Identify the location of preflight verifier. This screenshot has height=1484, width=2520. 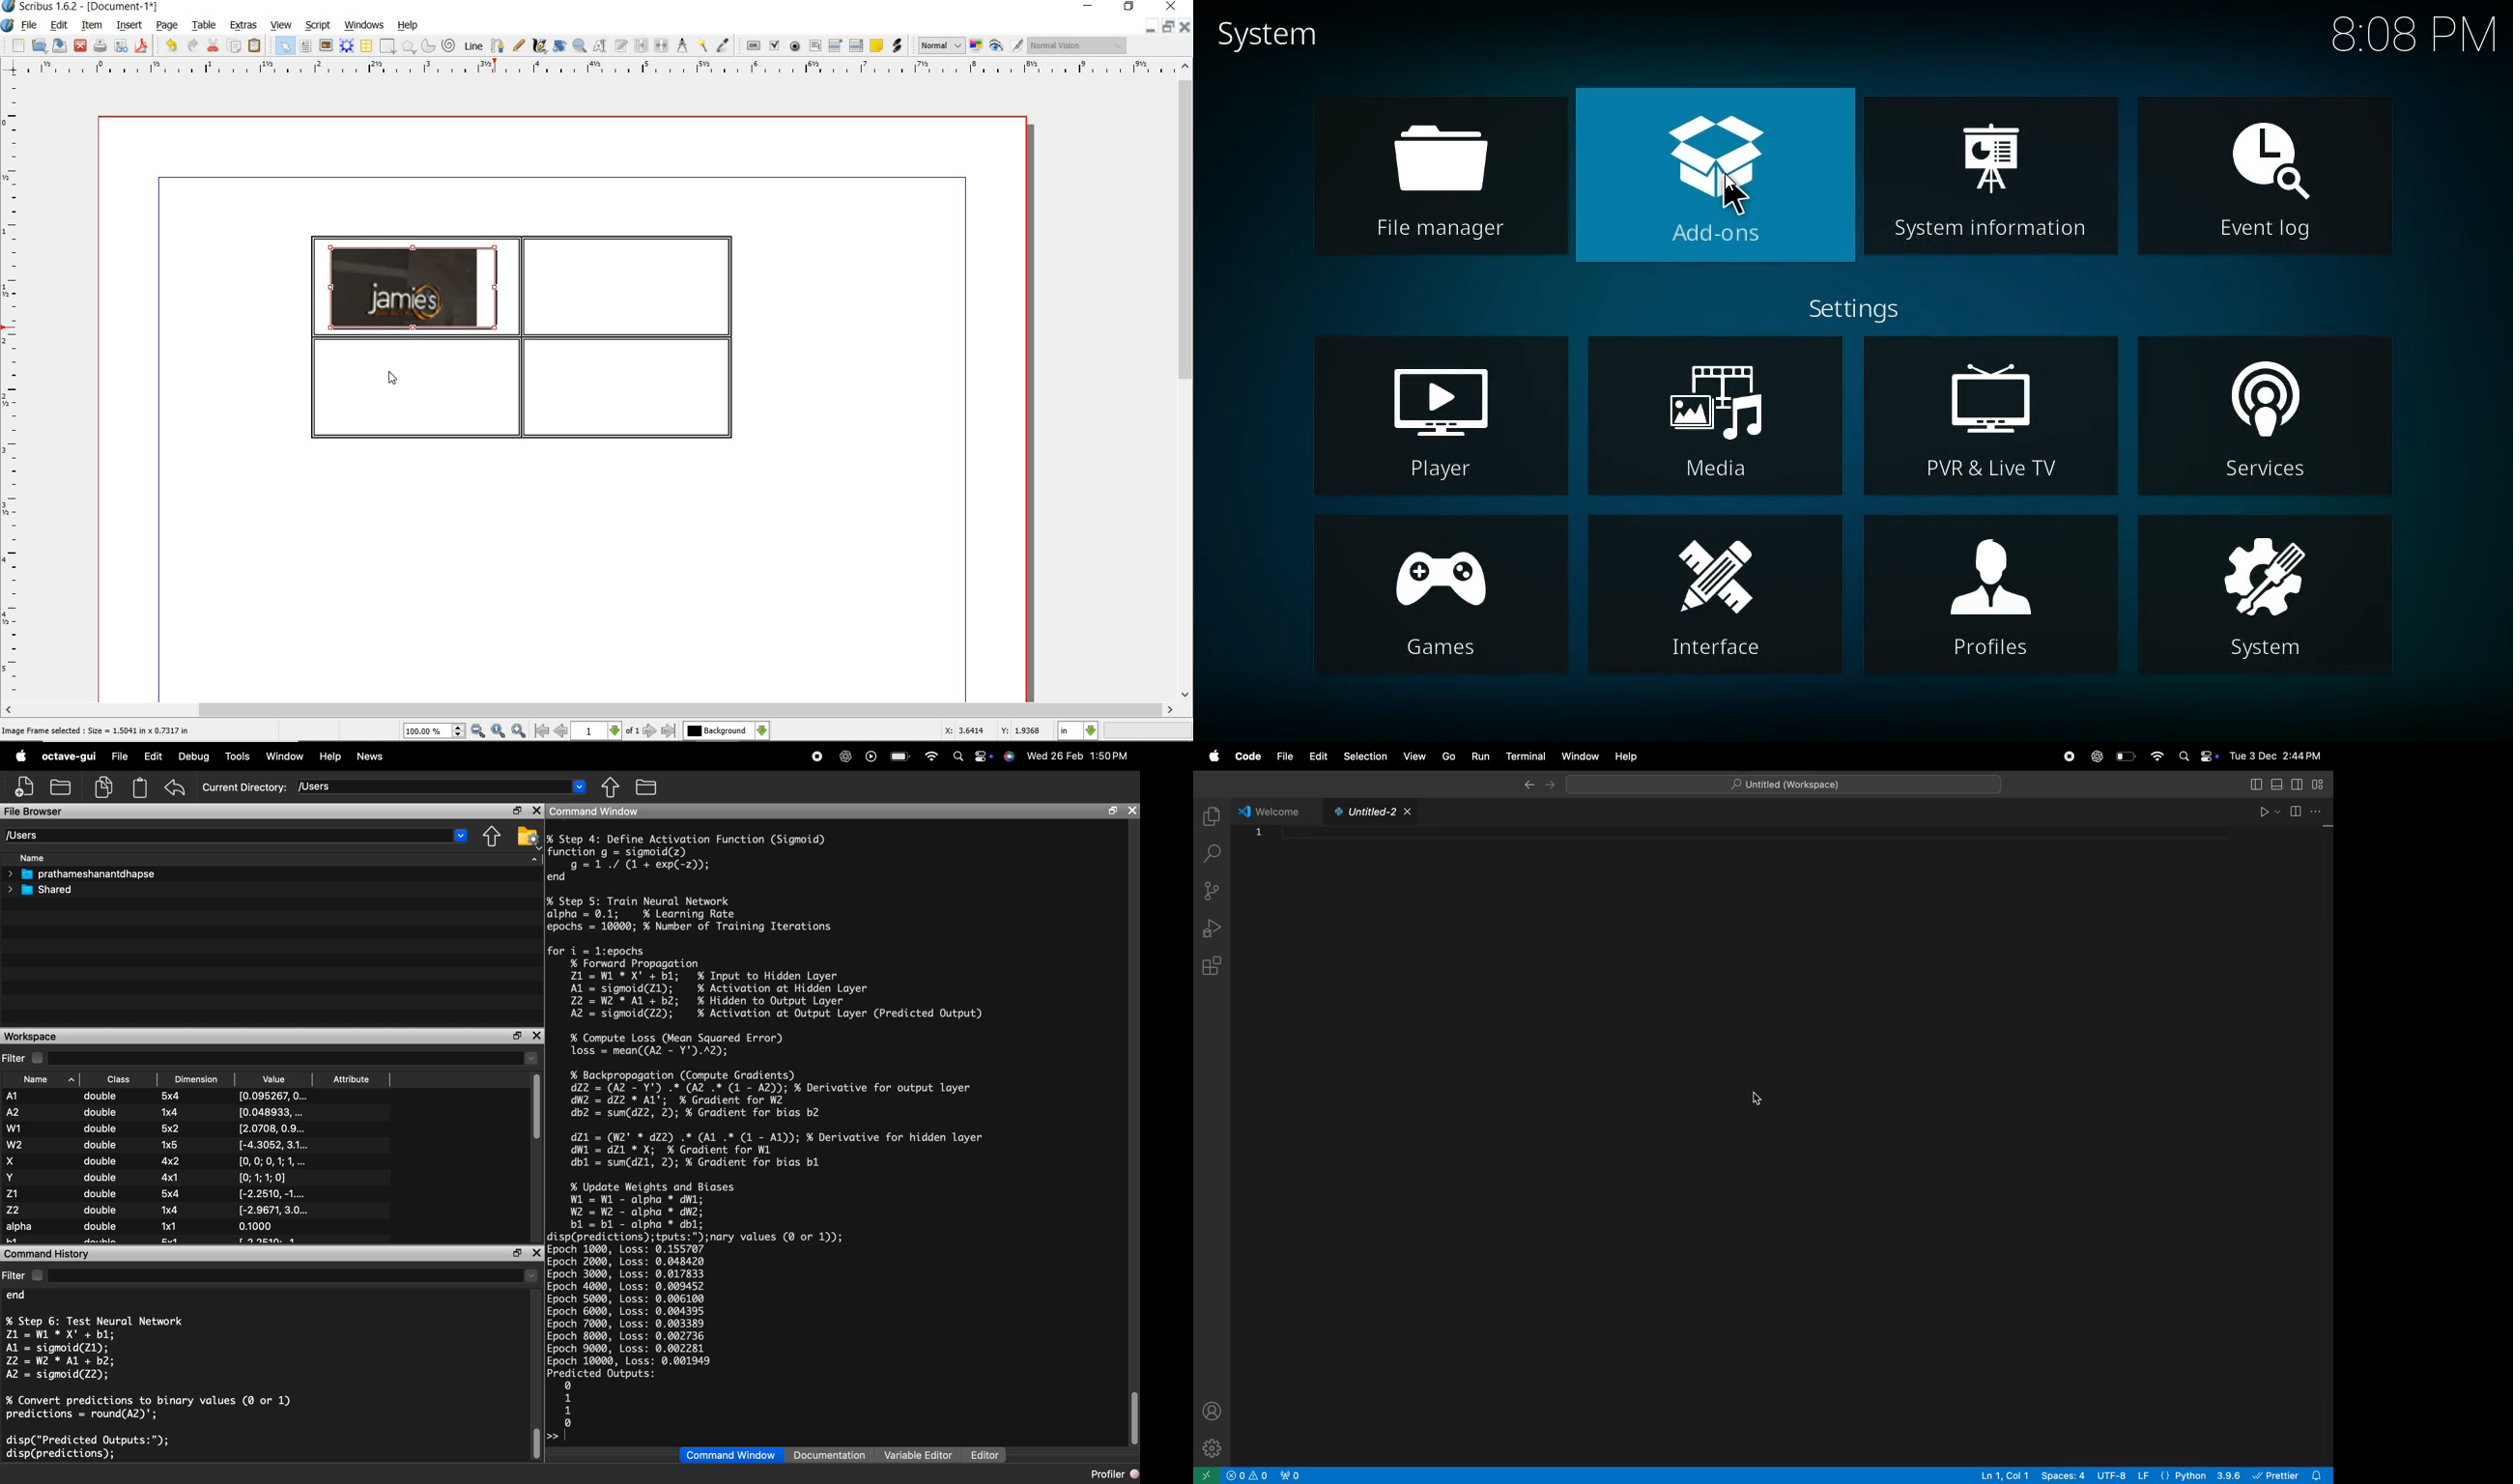
(121, 47).